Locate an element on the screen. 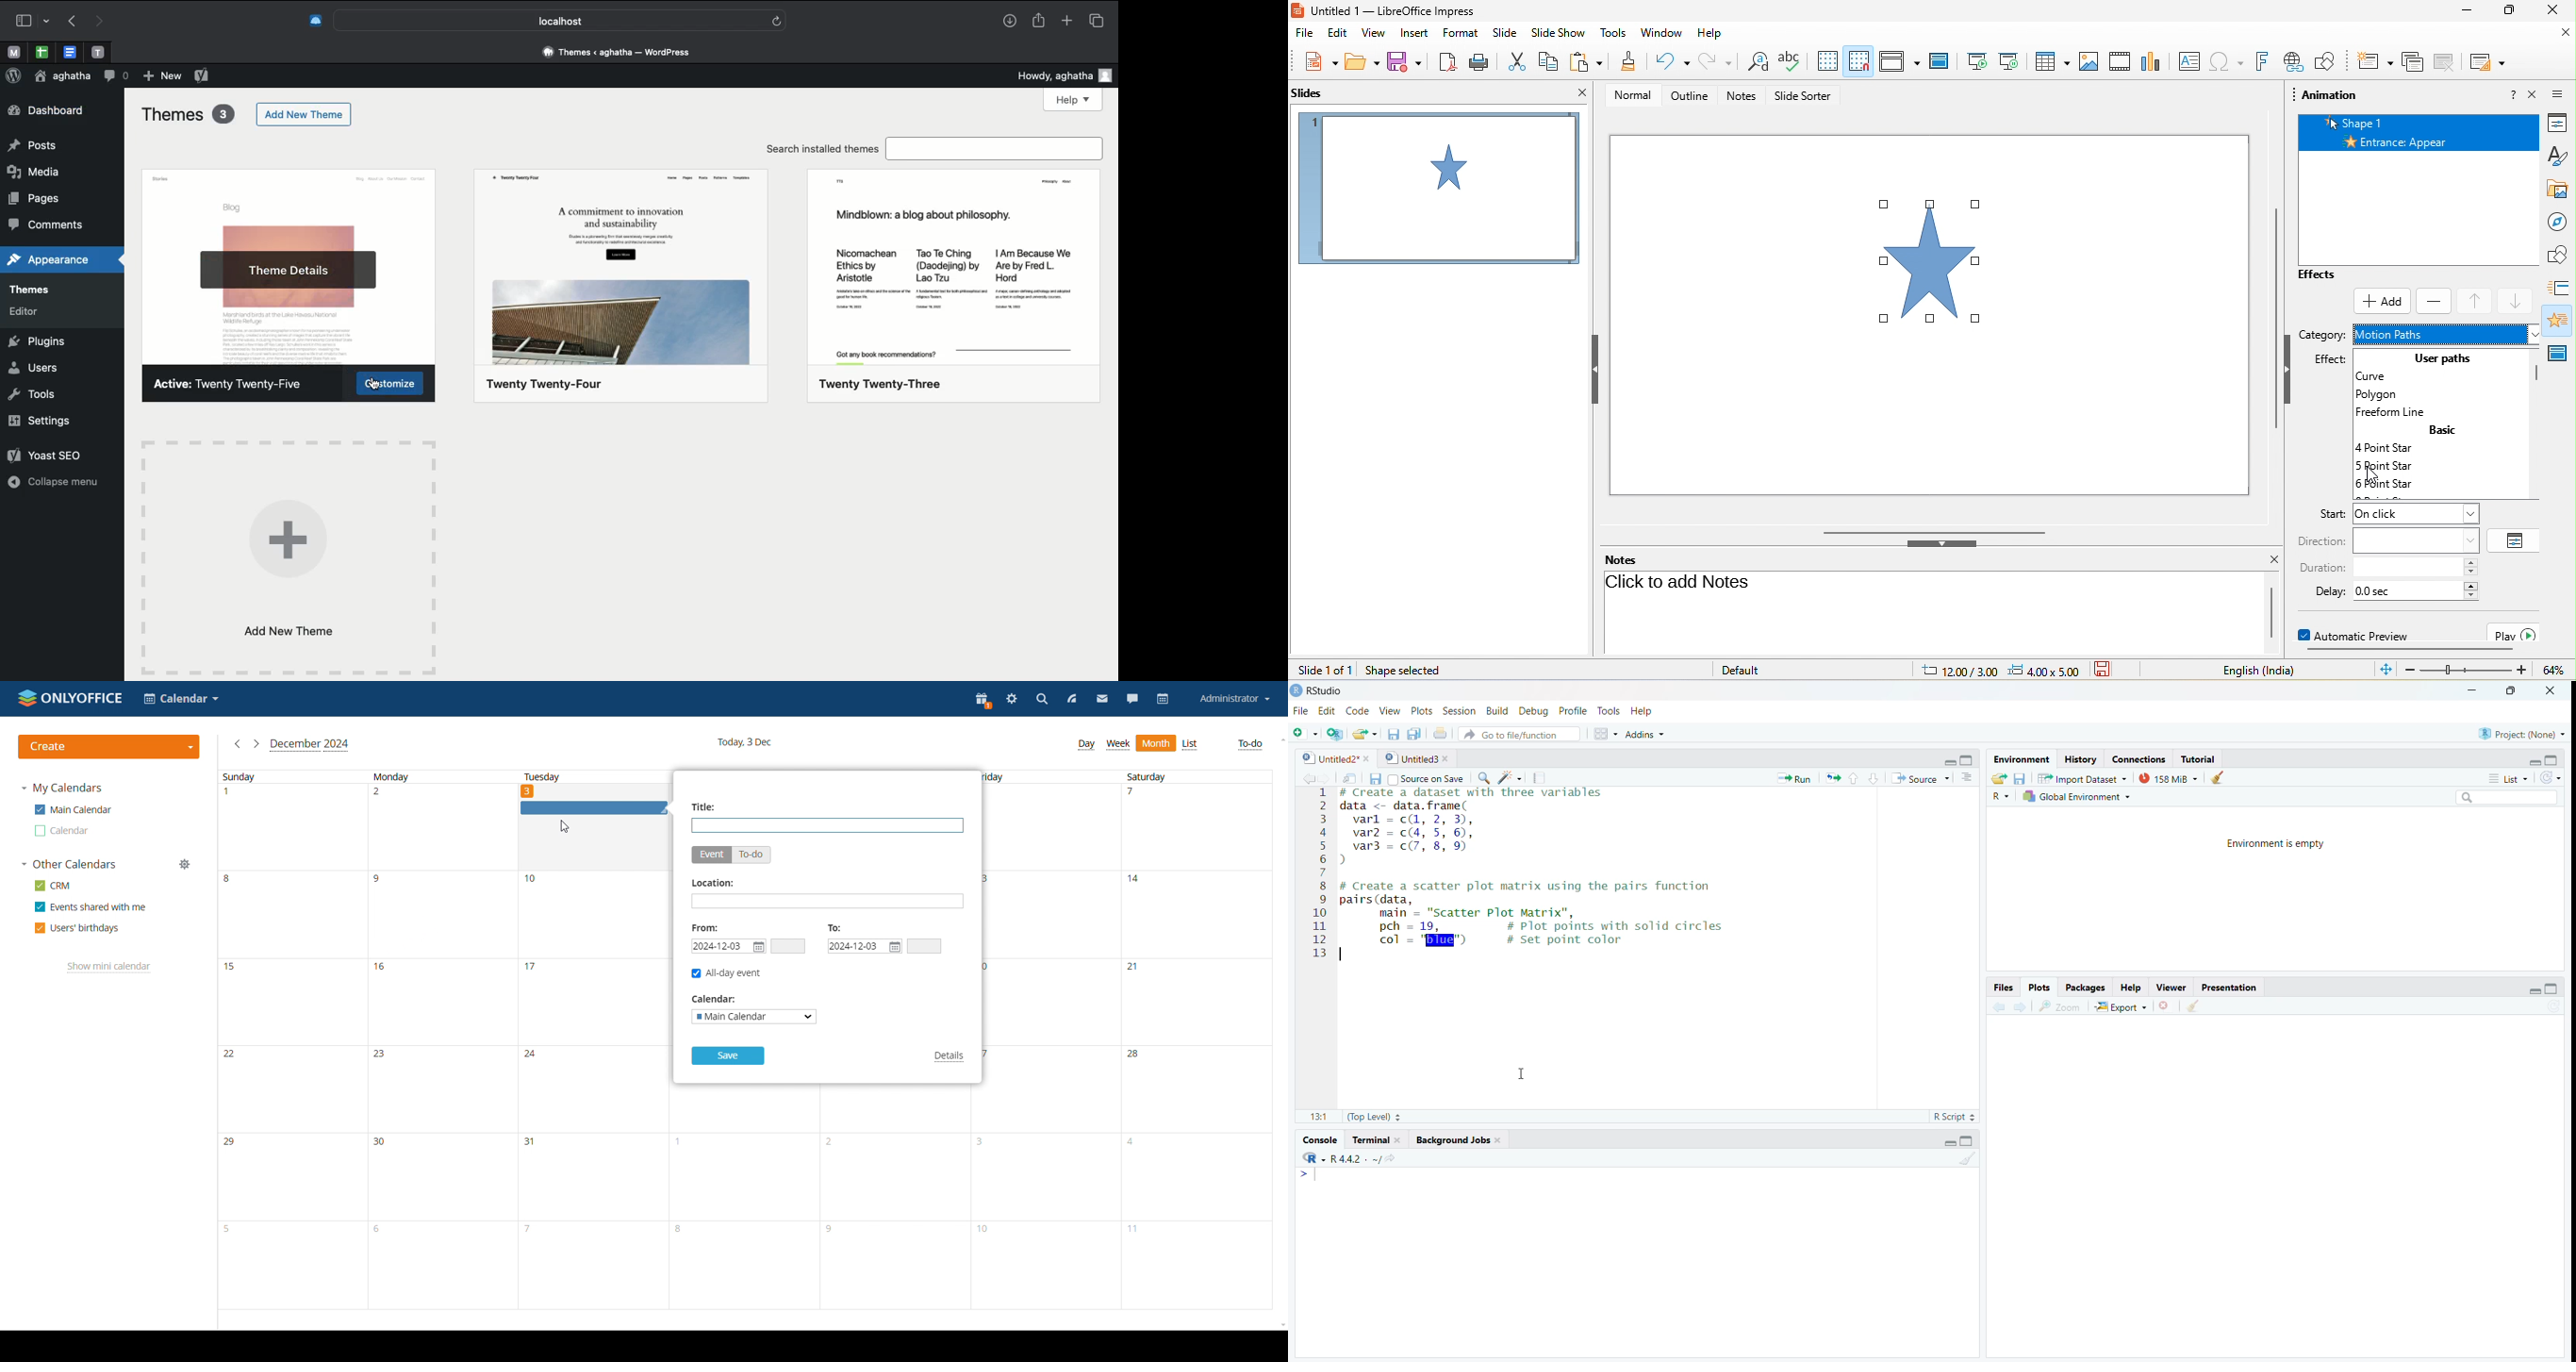 Image resolution: width=2576 pixels, height=1372 pixels. Code tools is located at coordinates (1509, 779).